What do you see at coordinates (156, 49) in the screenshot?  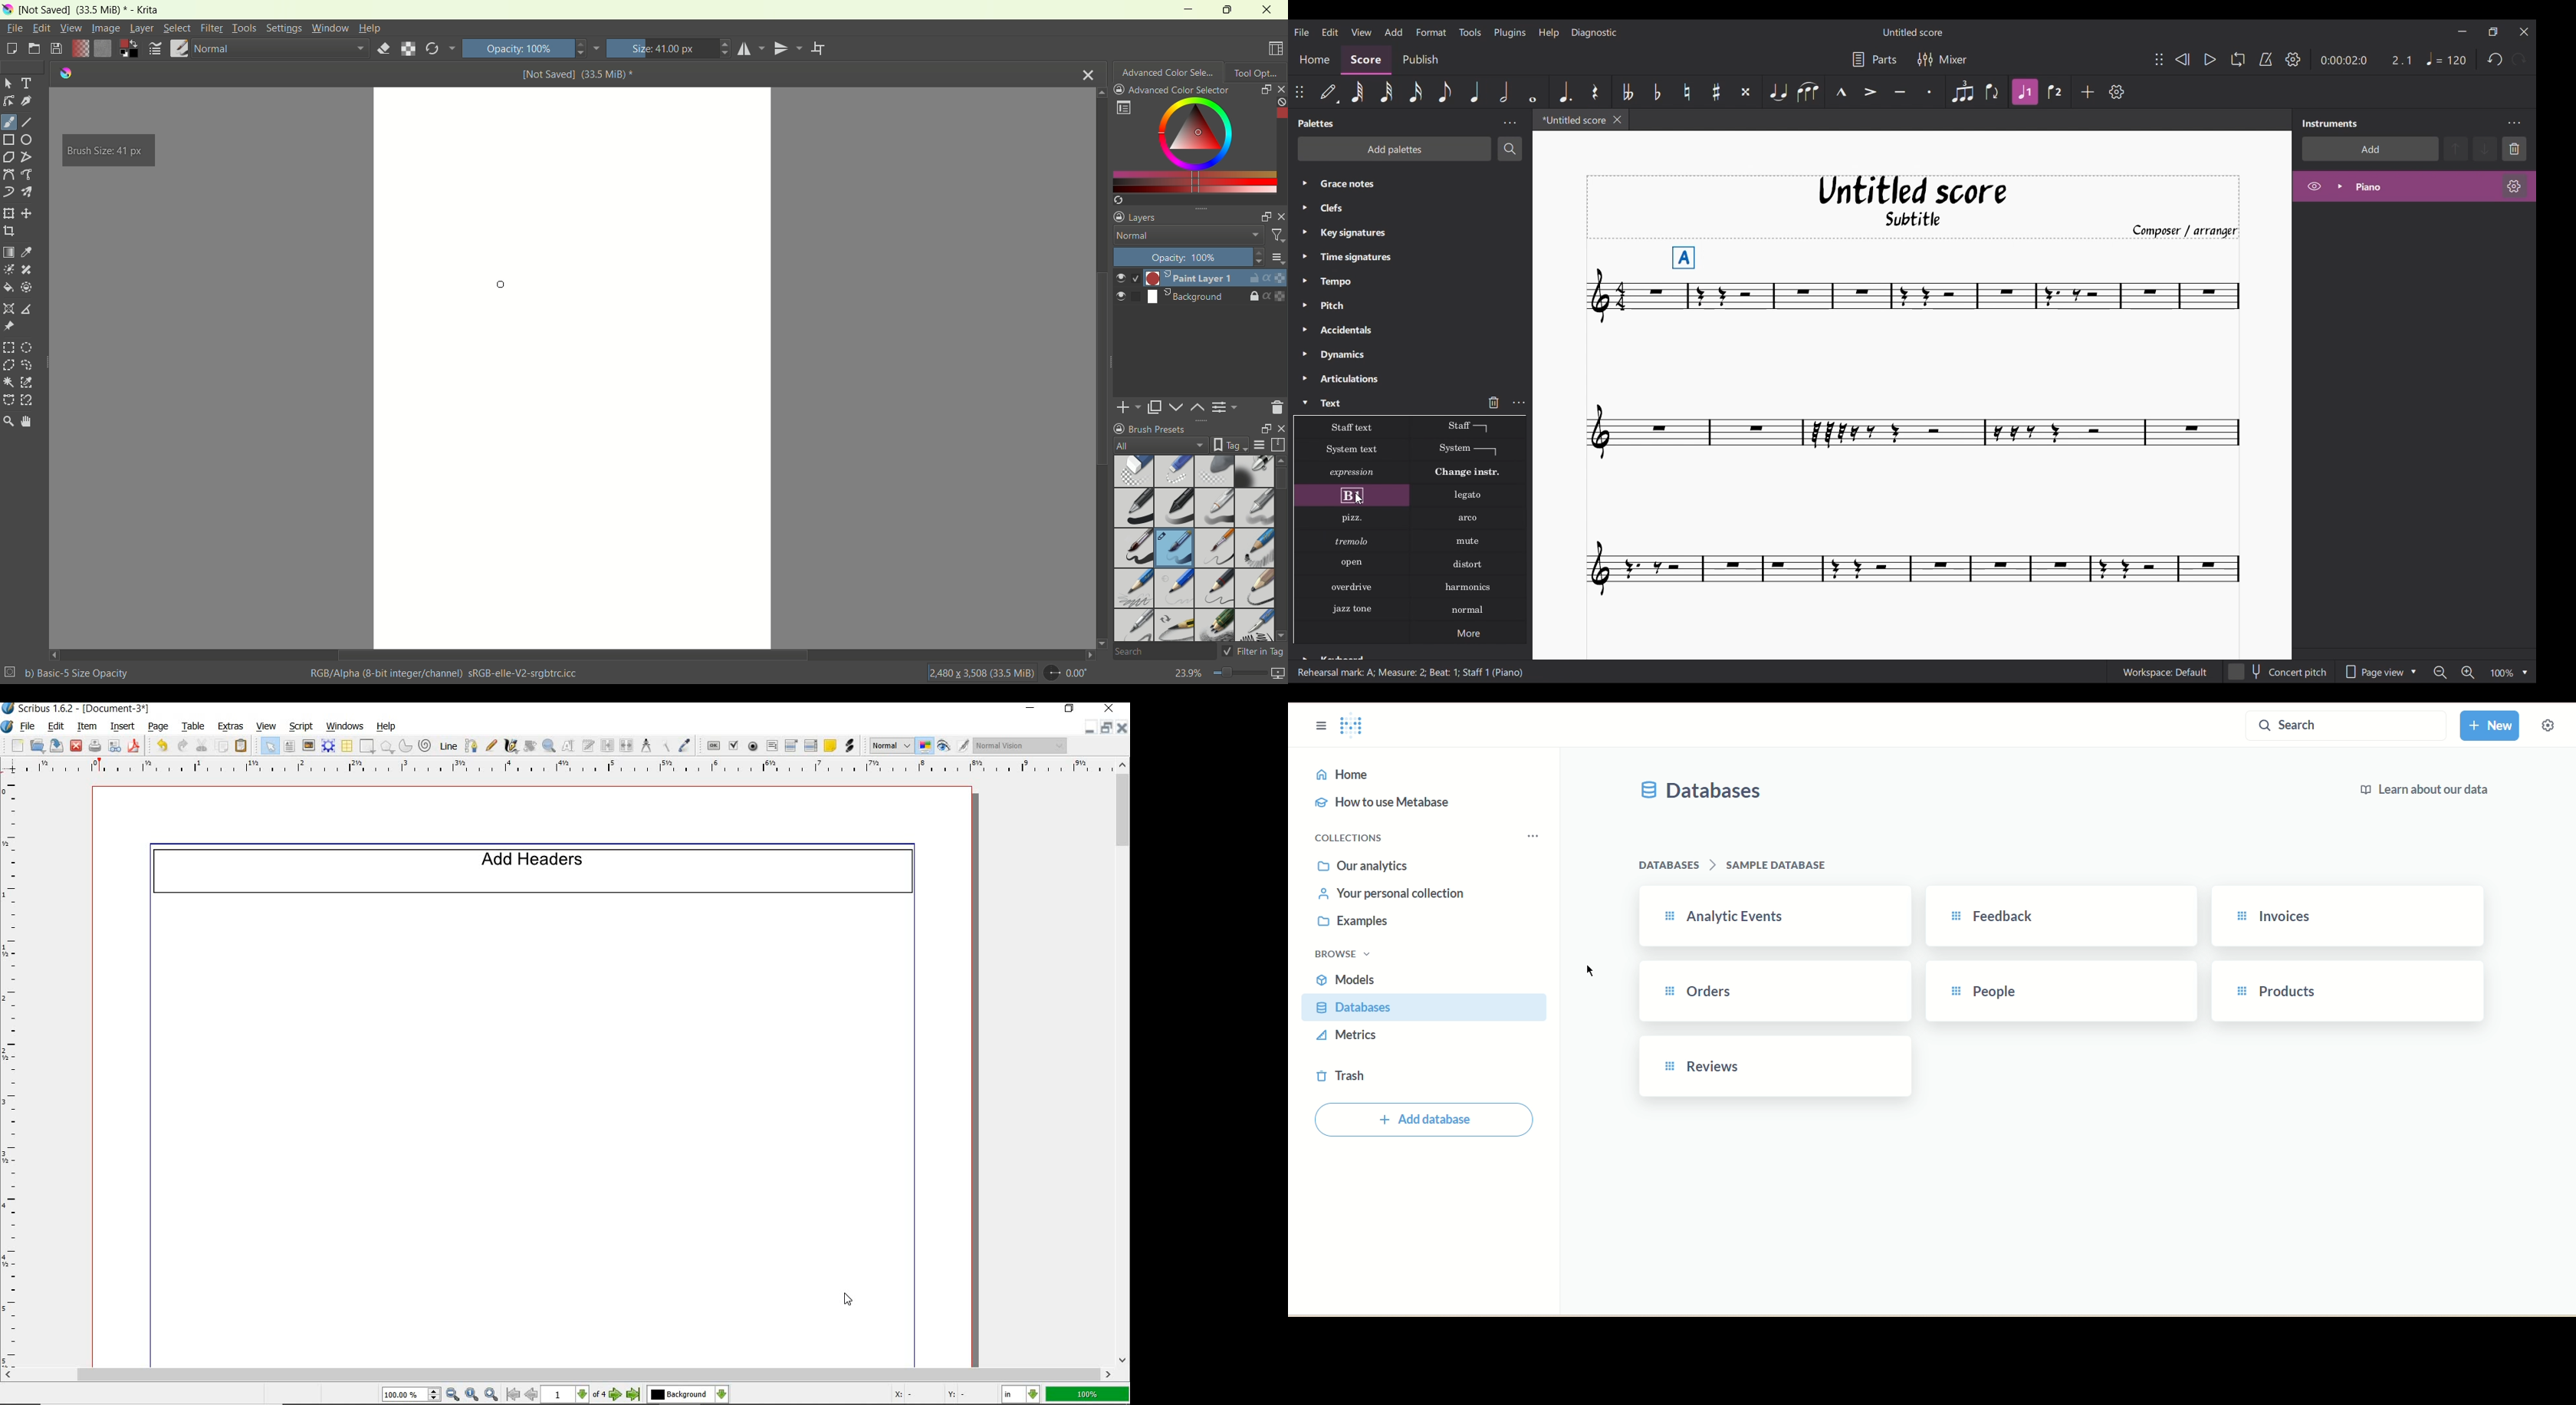 I see `edit brush settings` at bounding box center [156, 49].